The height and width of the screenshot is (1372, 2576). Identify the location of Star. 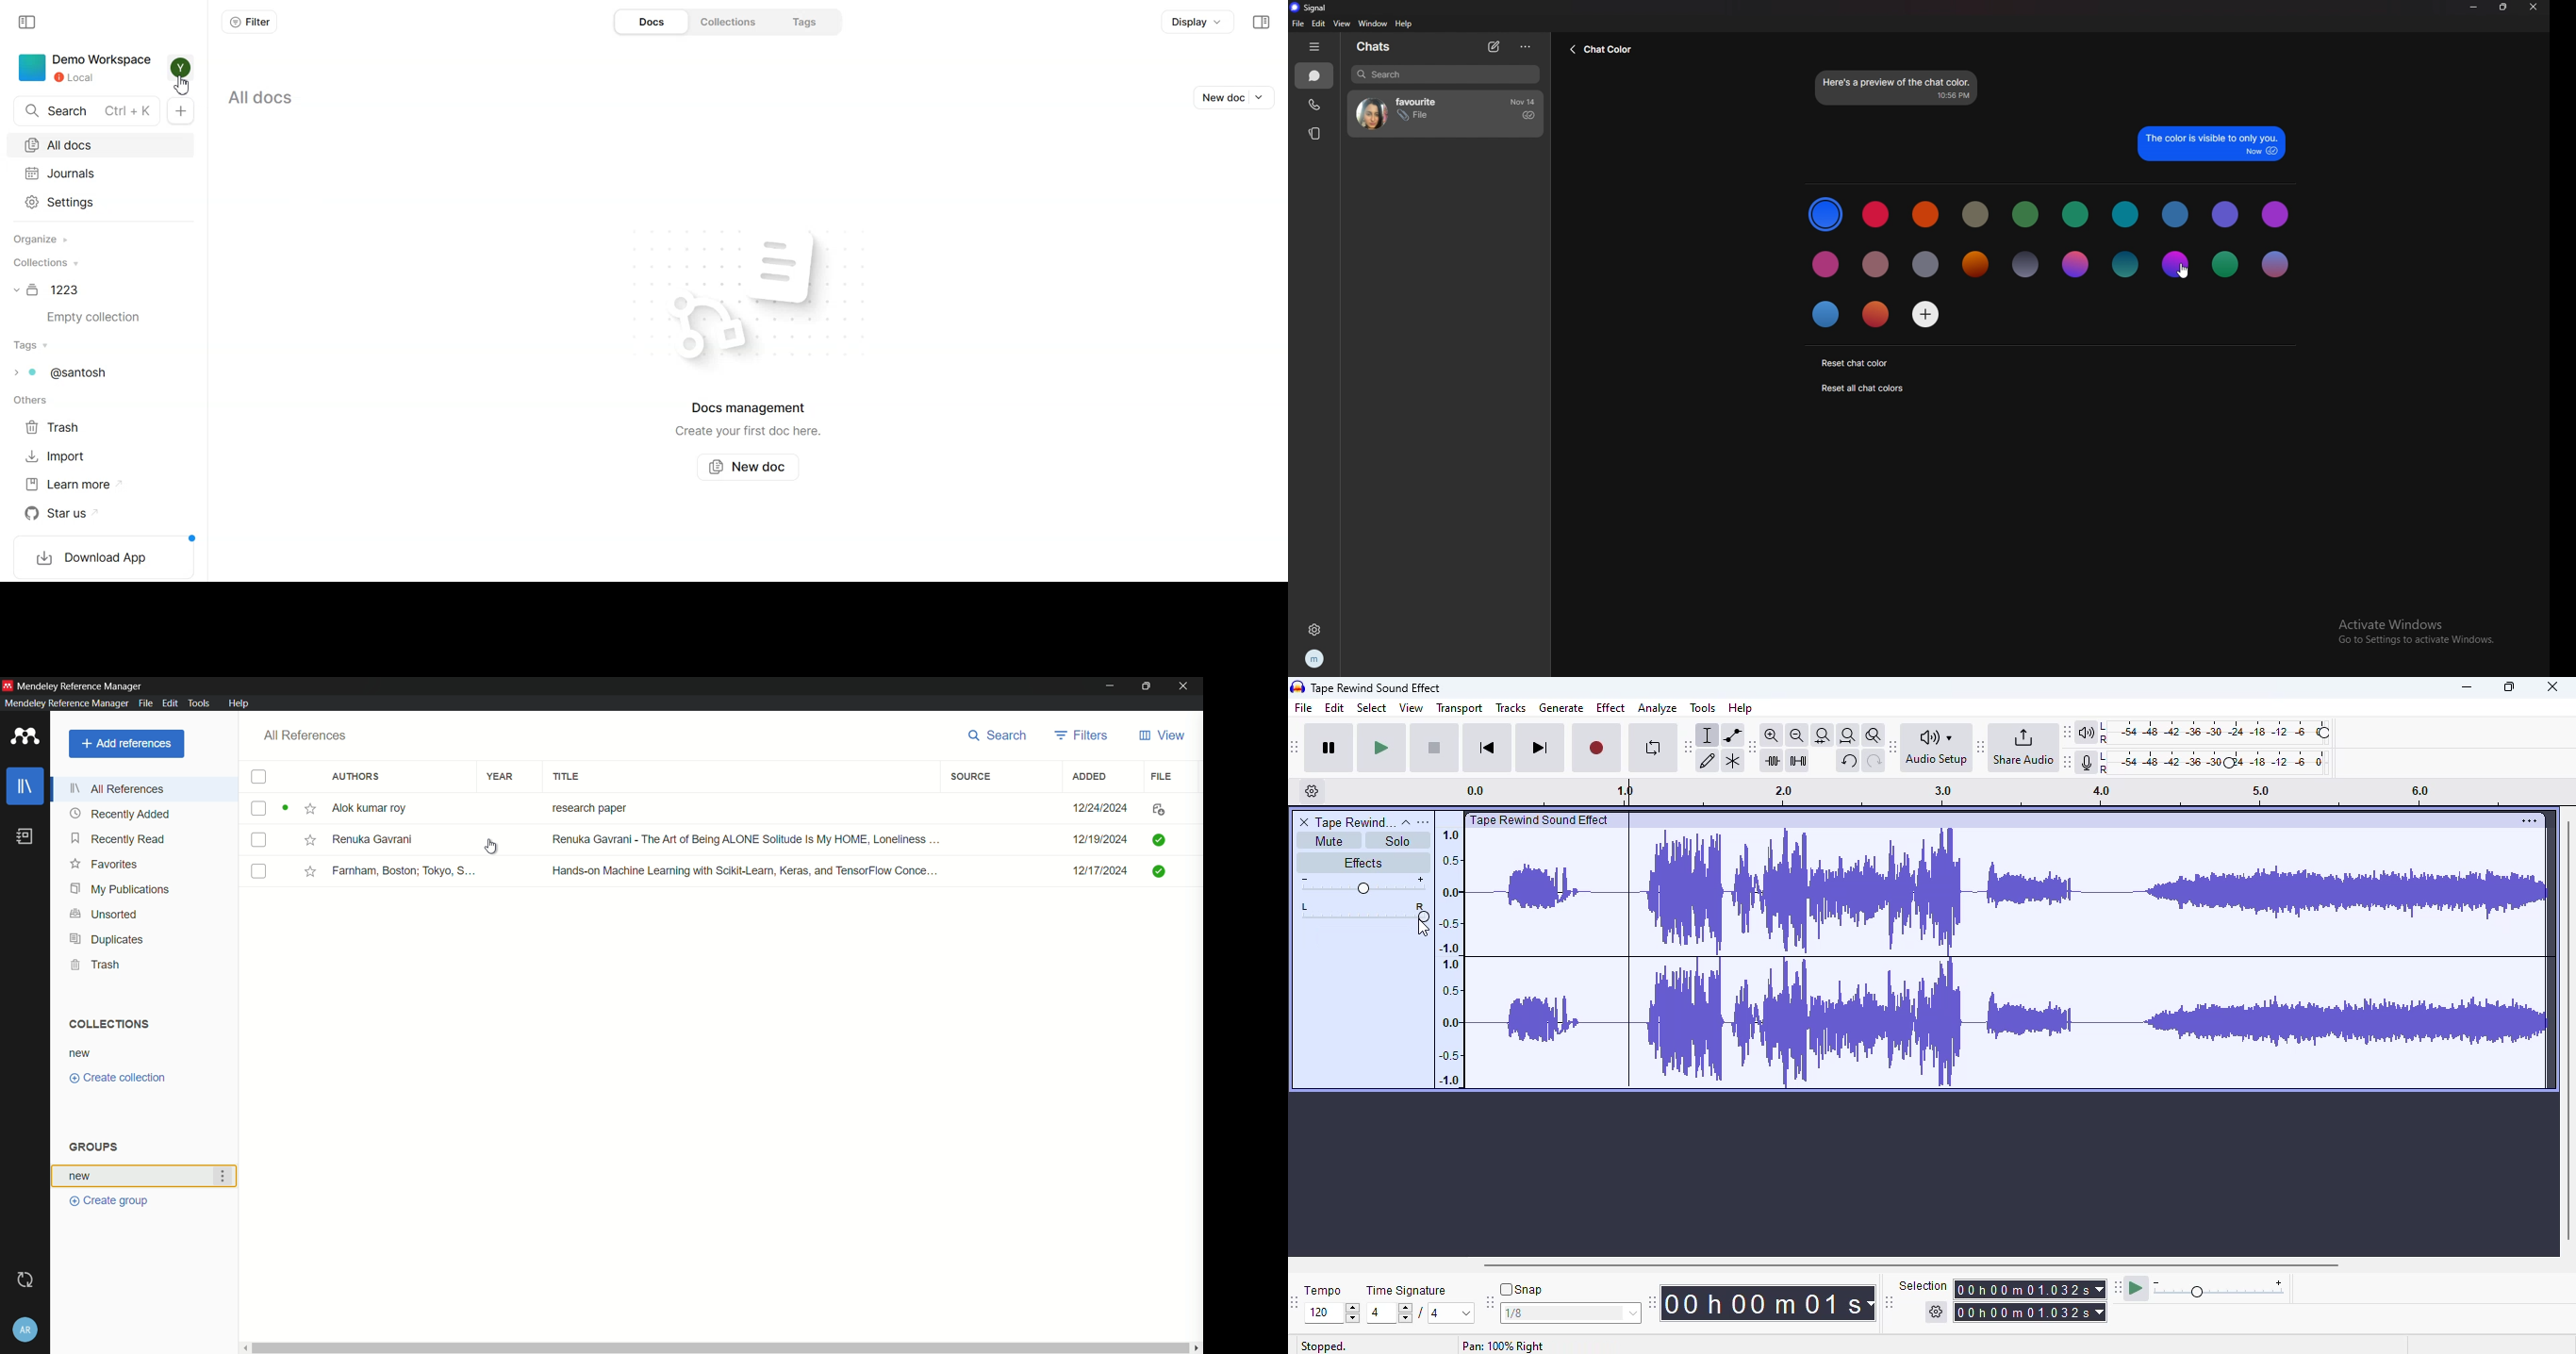
(300, 809).